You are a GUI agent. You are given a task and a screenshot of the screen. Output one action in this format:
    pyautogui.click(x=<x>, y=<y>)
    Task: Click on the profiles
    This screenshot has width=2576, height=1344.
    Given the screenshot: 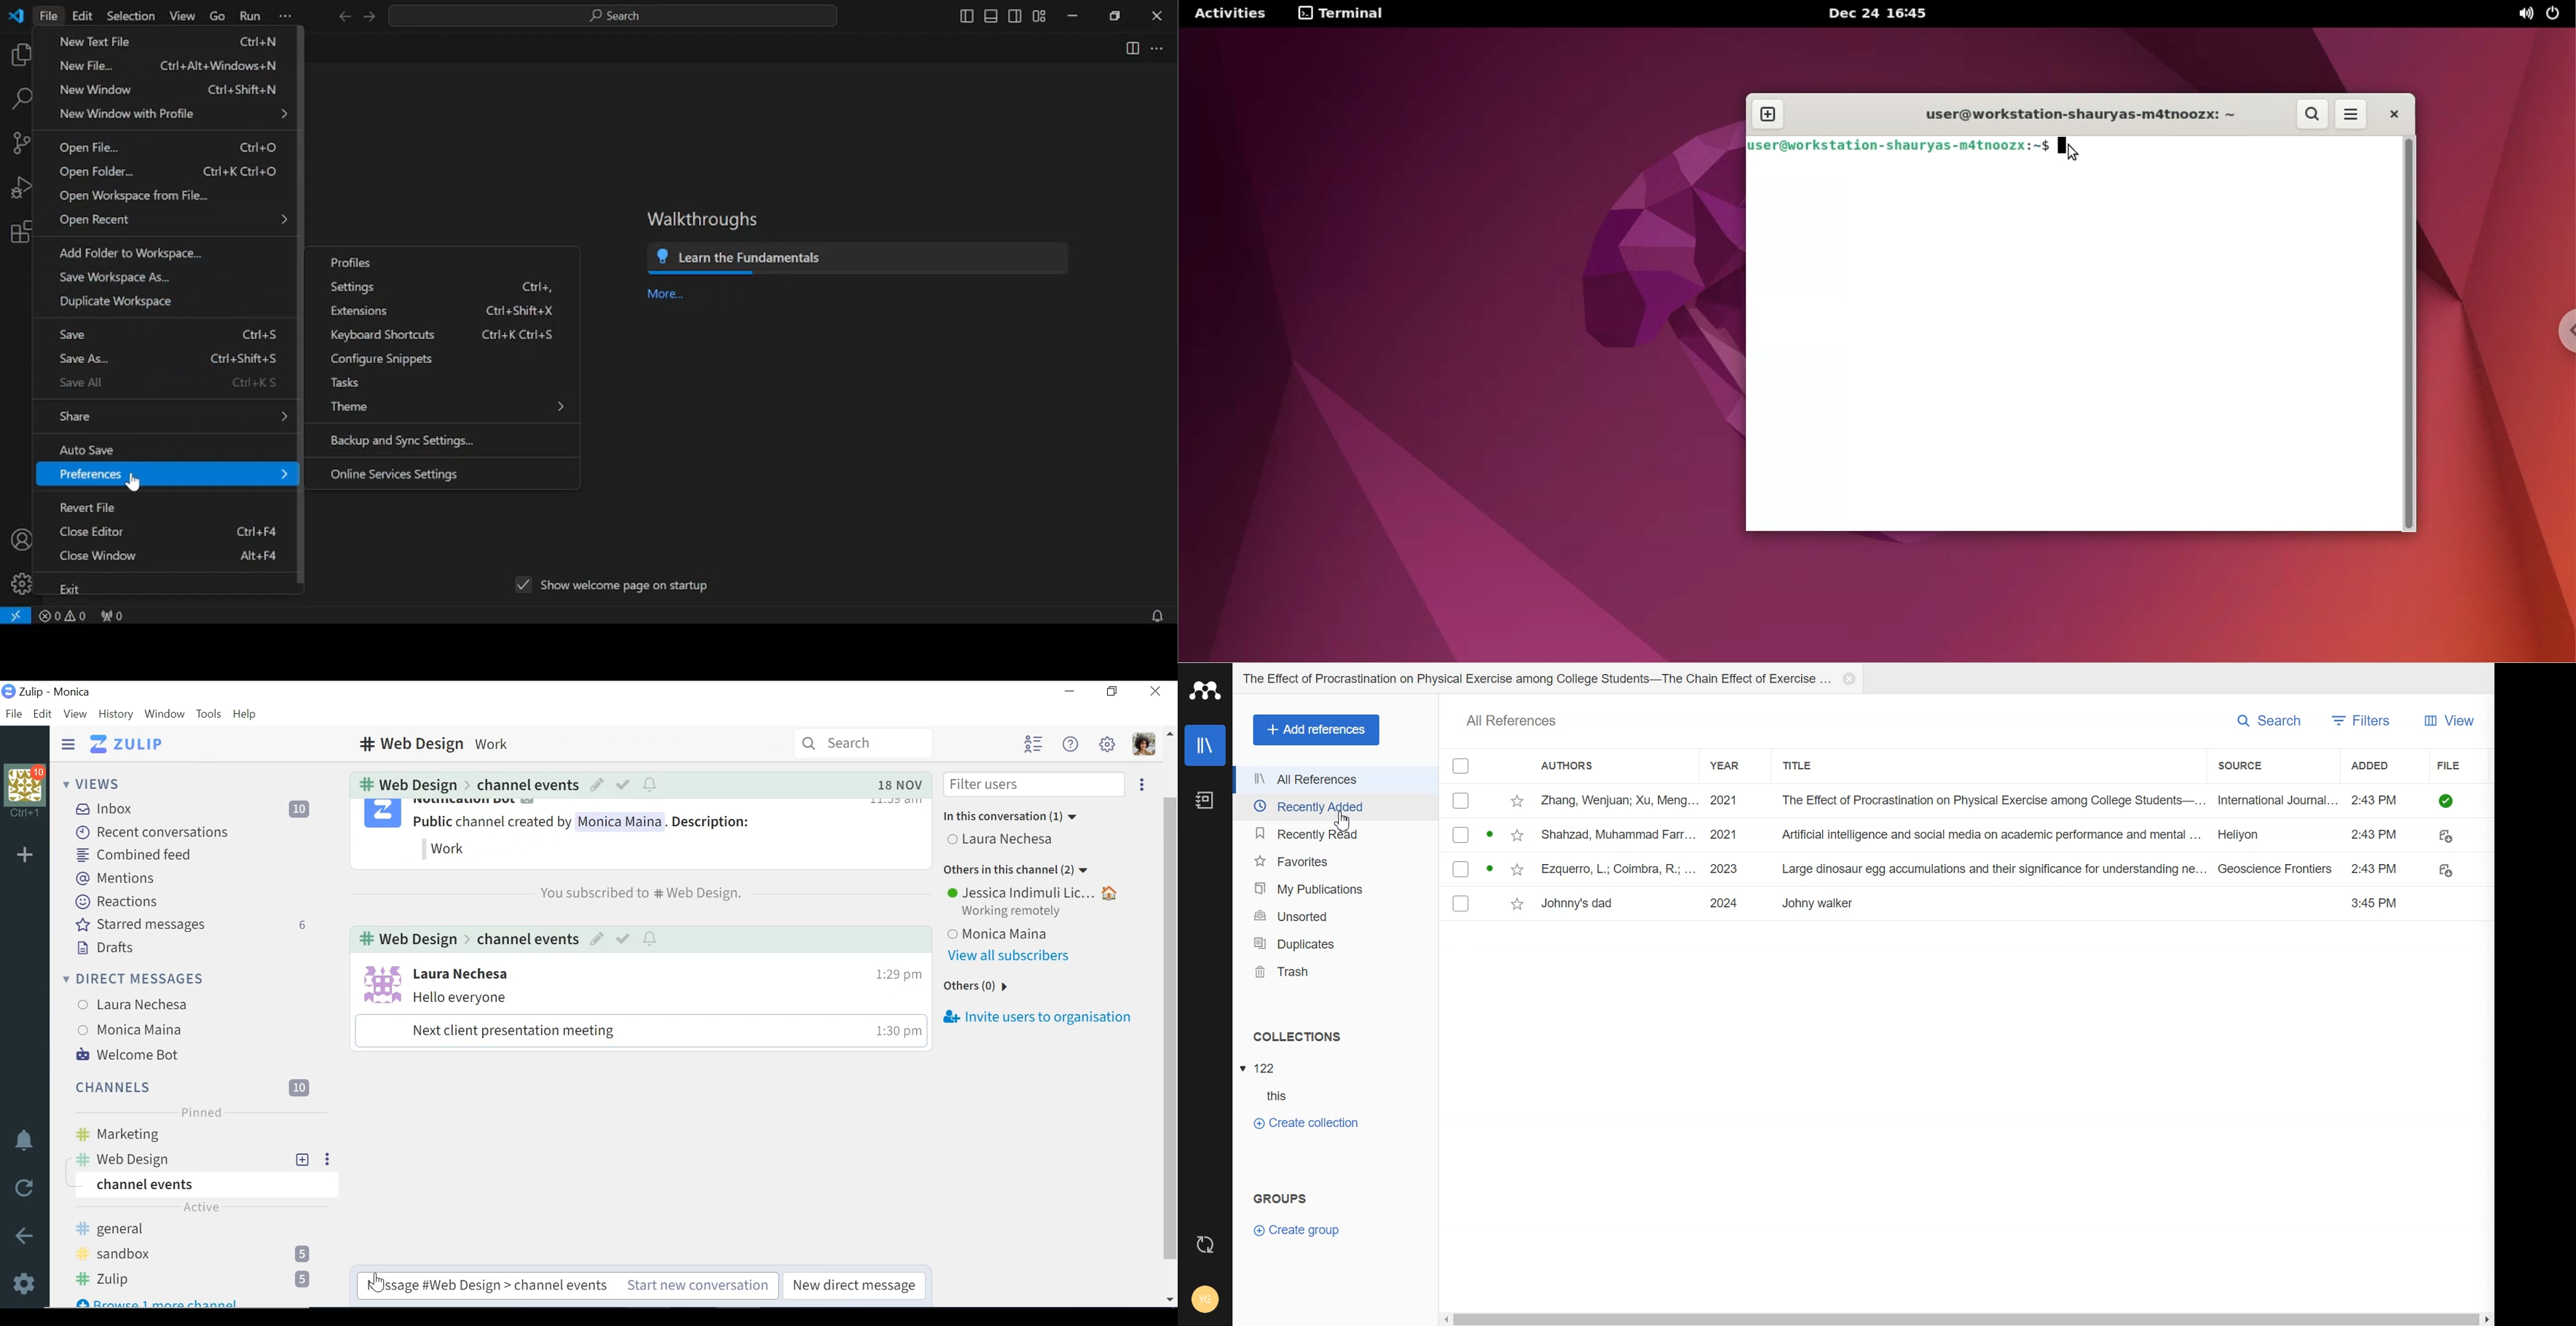 What is the action you would take?
    pyautogui.click(x=353, y=262)
    